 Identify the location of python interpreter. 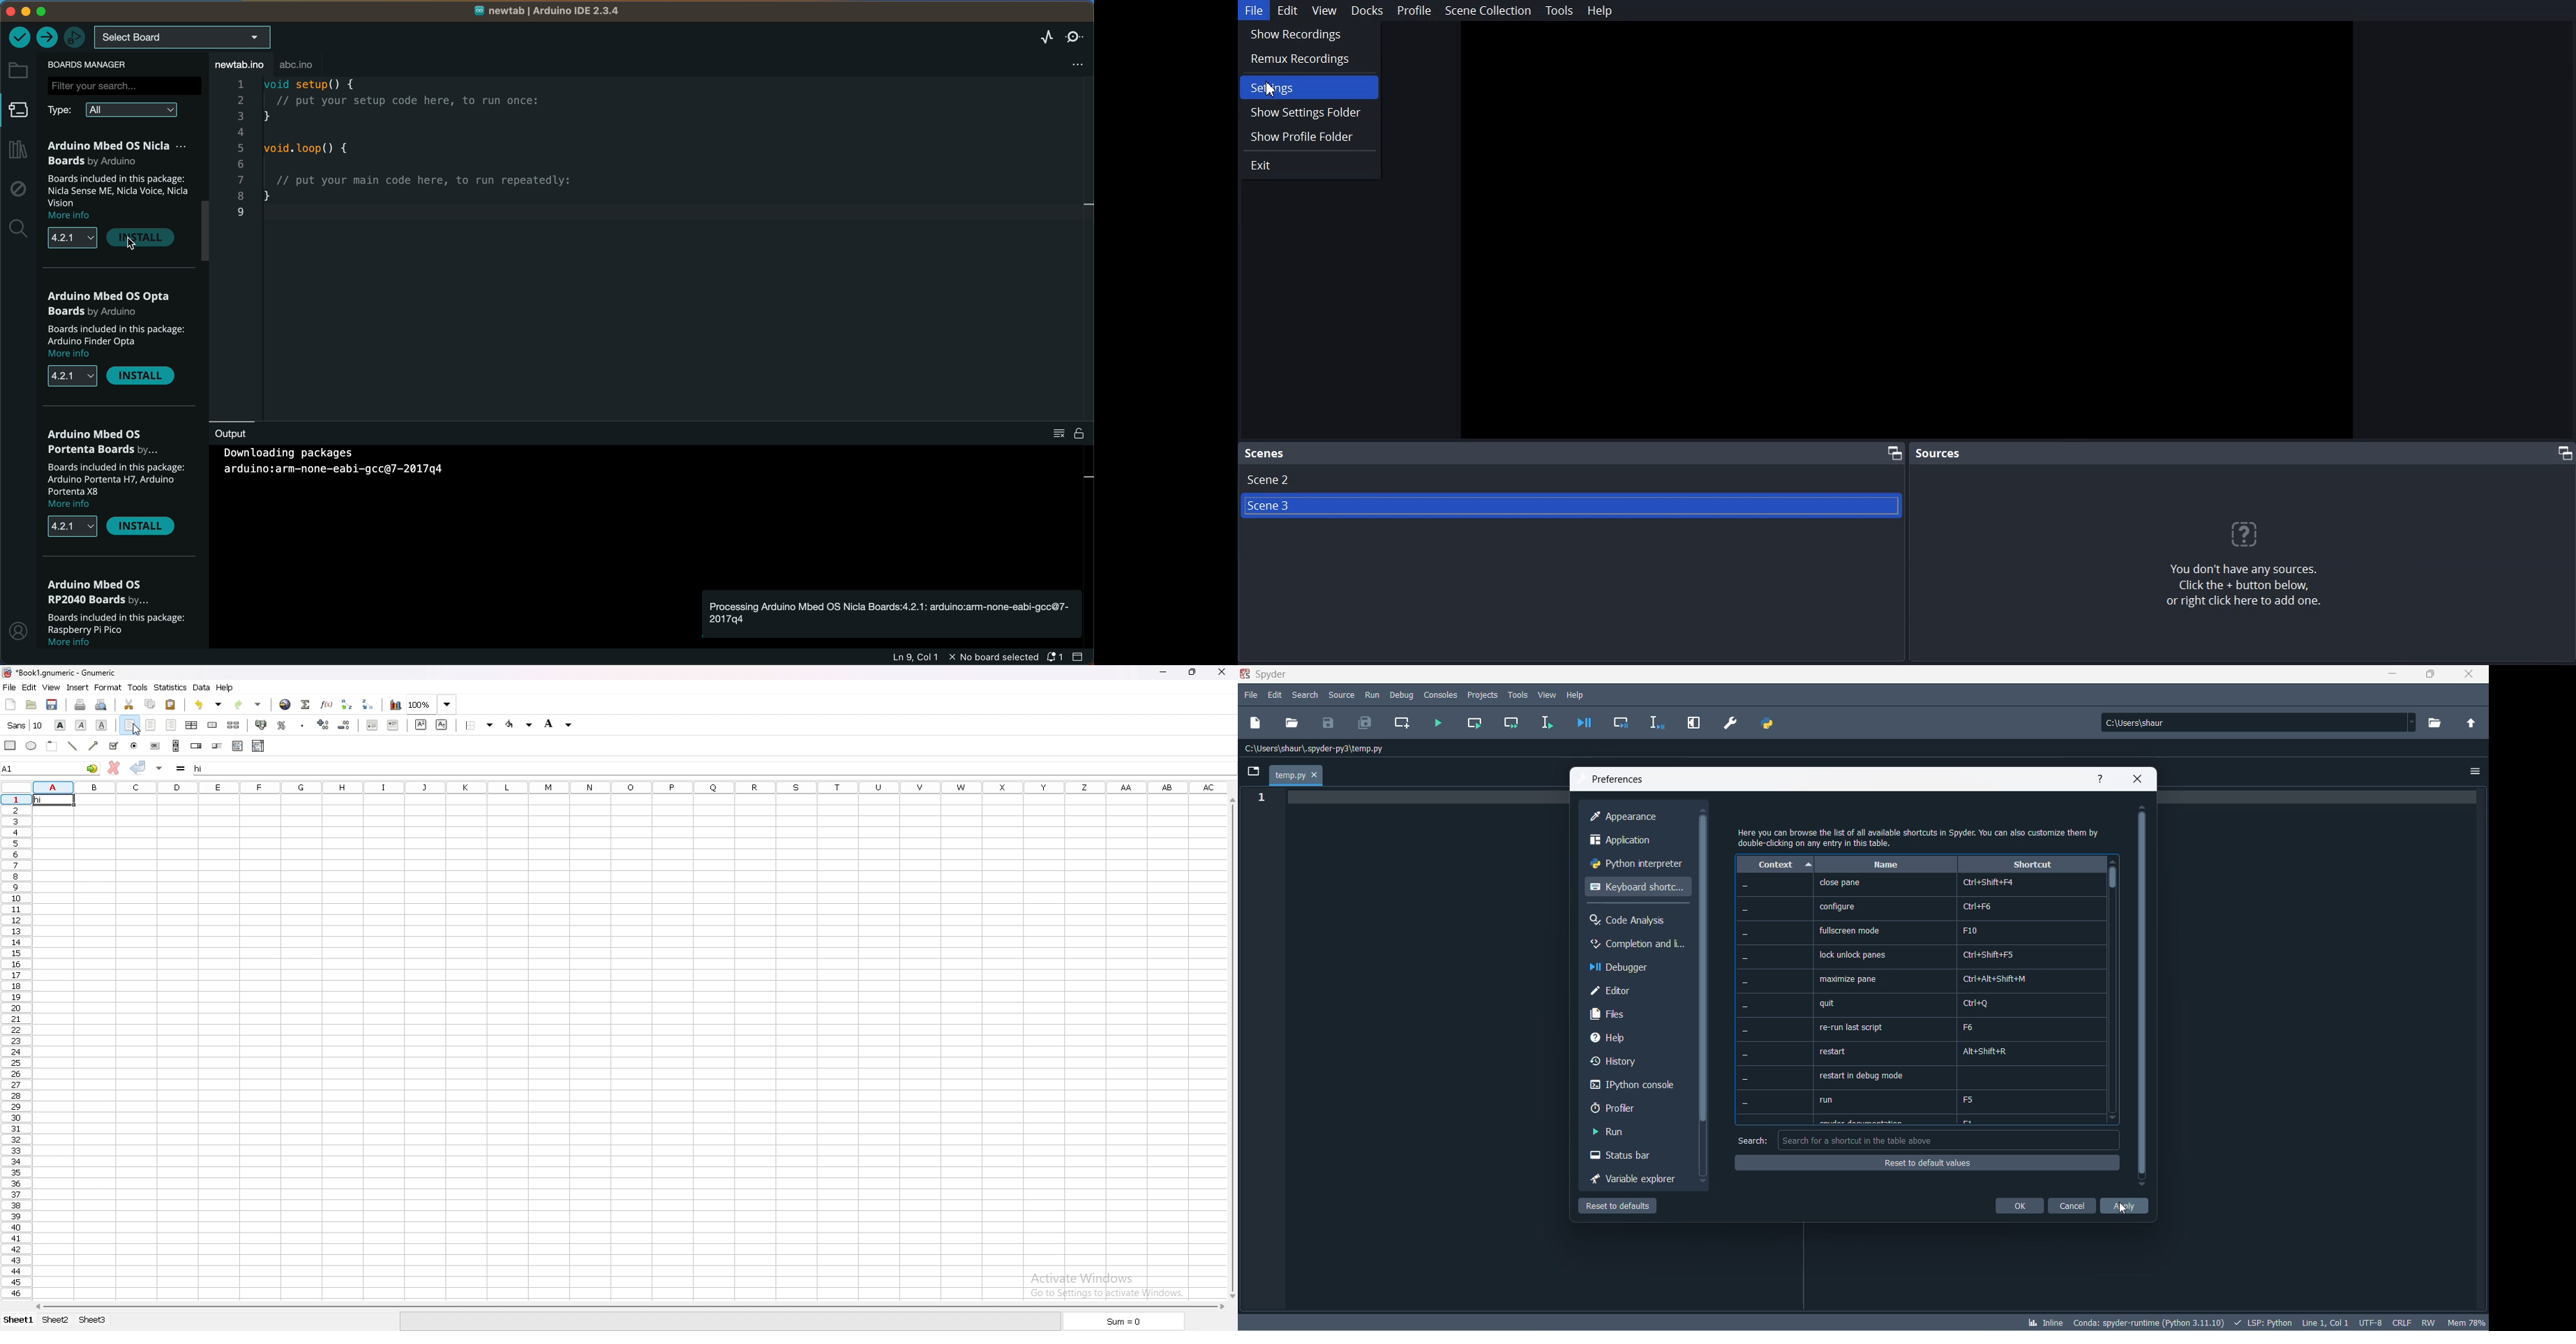
(1636, 866).